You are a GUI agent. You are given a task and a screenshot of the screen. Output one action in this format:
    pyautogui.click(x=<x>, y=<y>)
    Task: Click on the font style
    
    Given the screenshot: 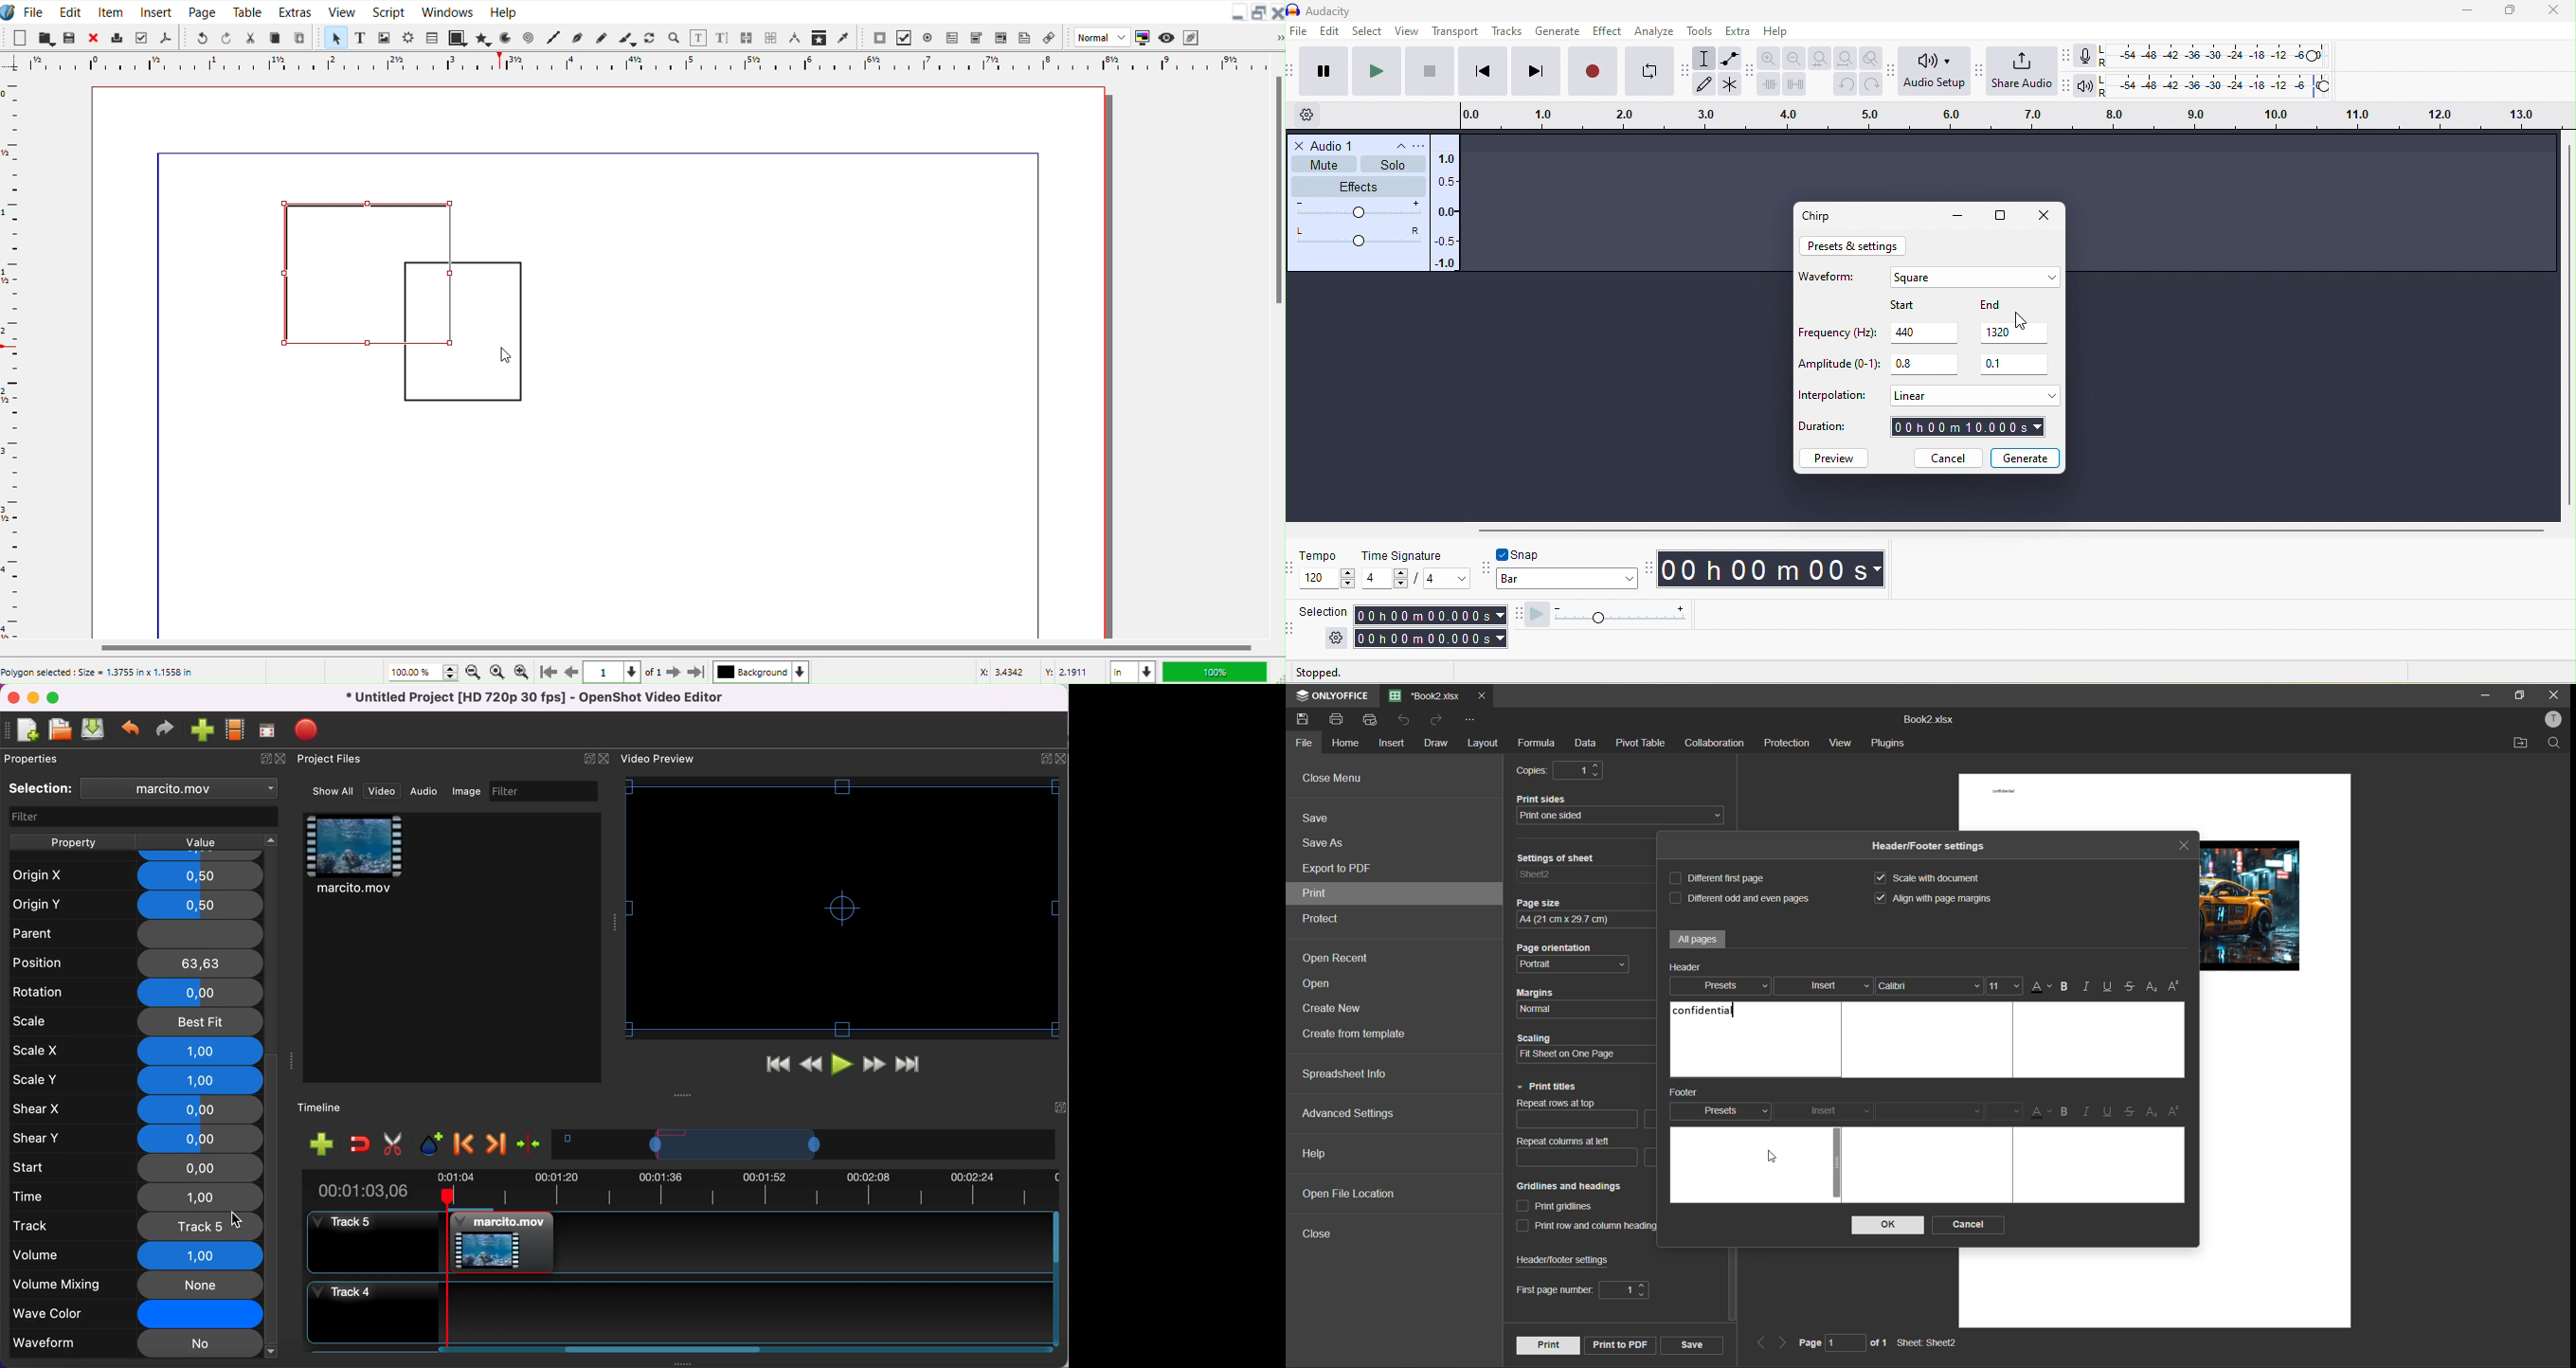 What is the action you would take?
    pyautogui.click(x=1931, y=985)
    